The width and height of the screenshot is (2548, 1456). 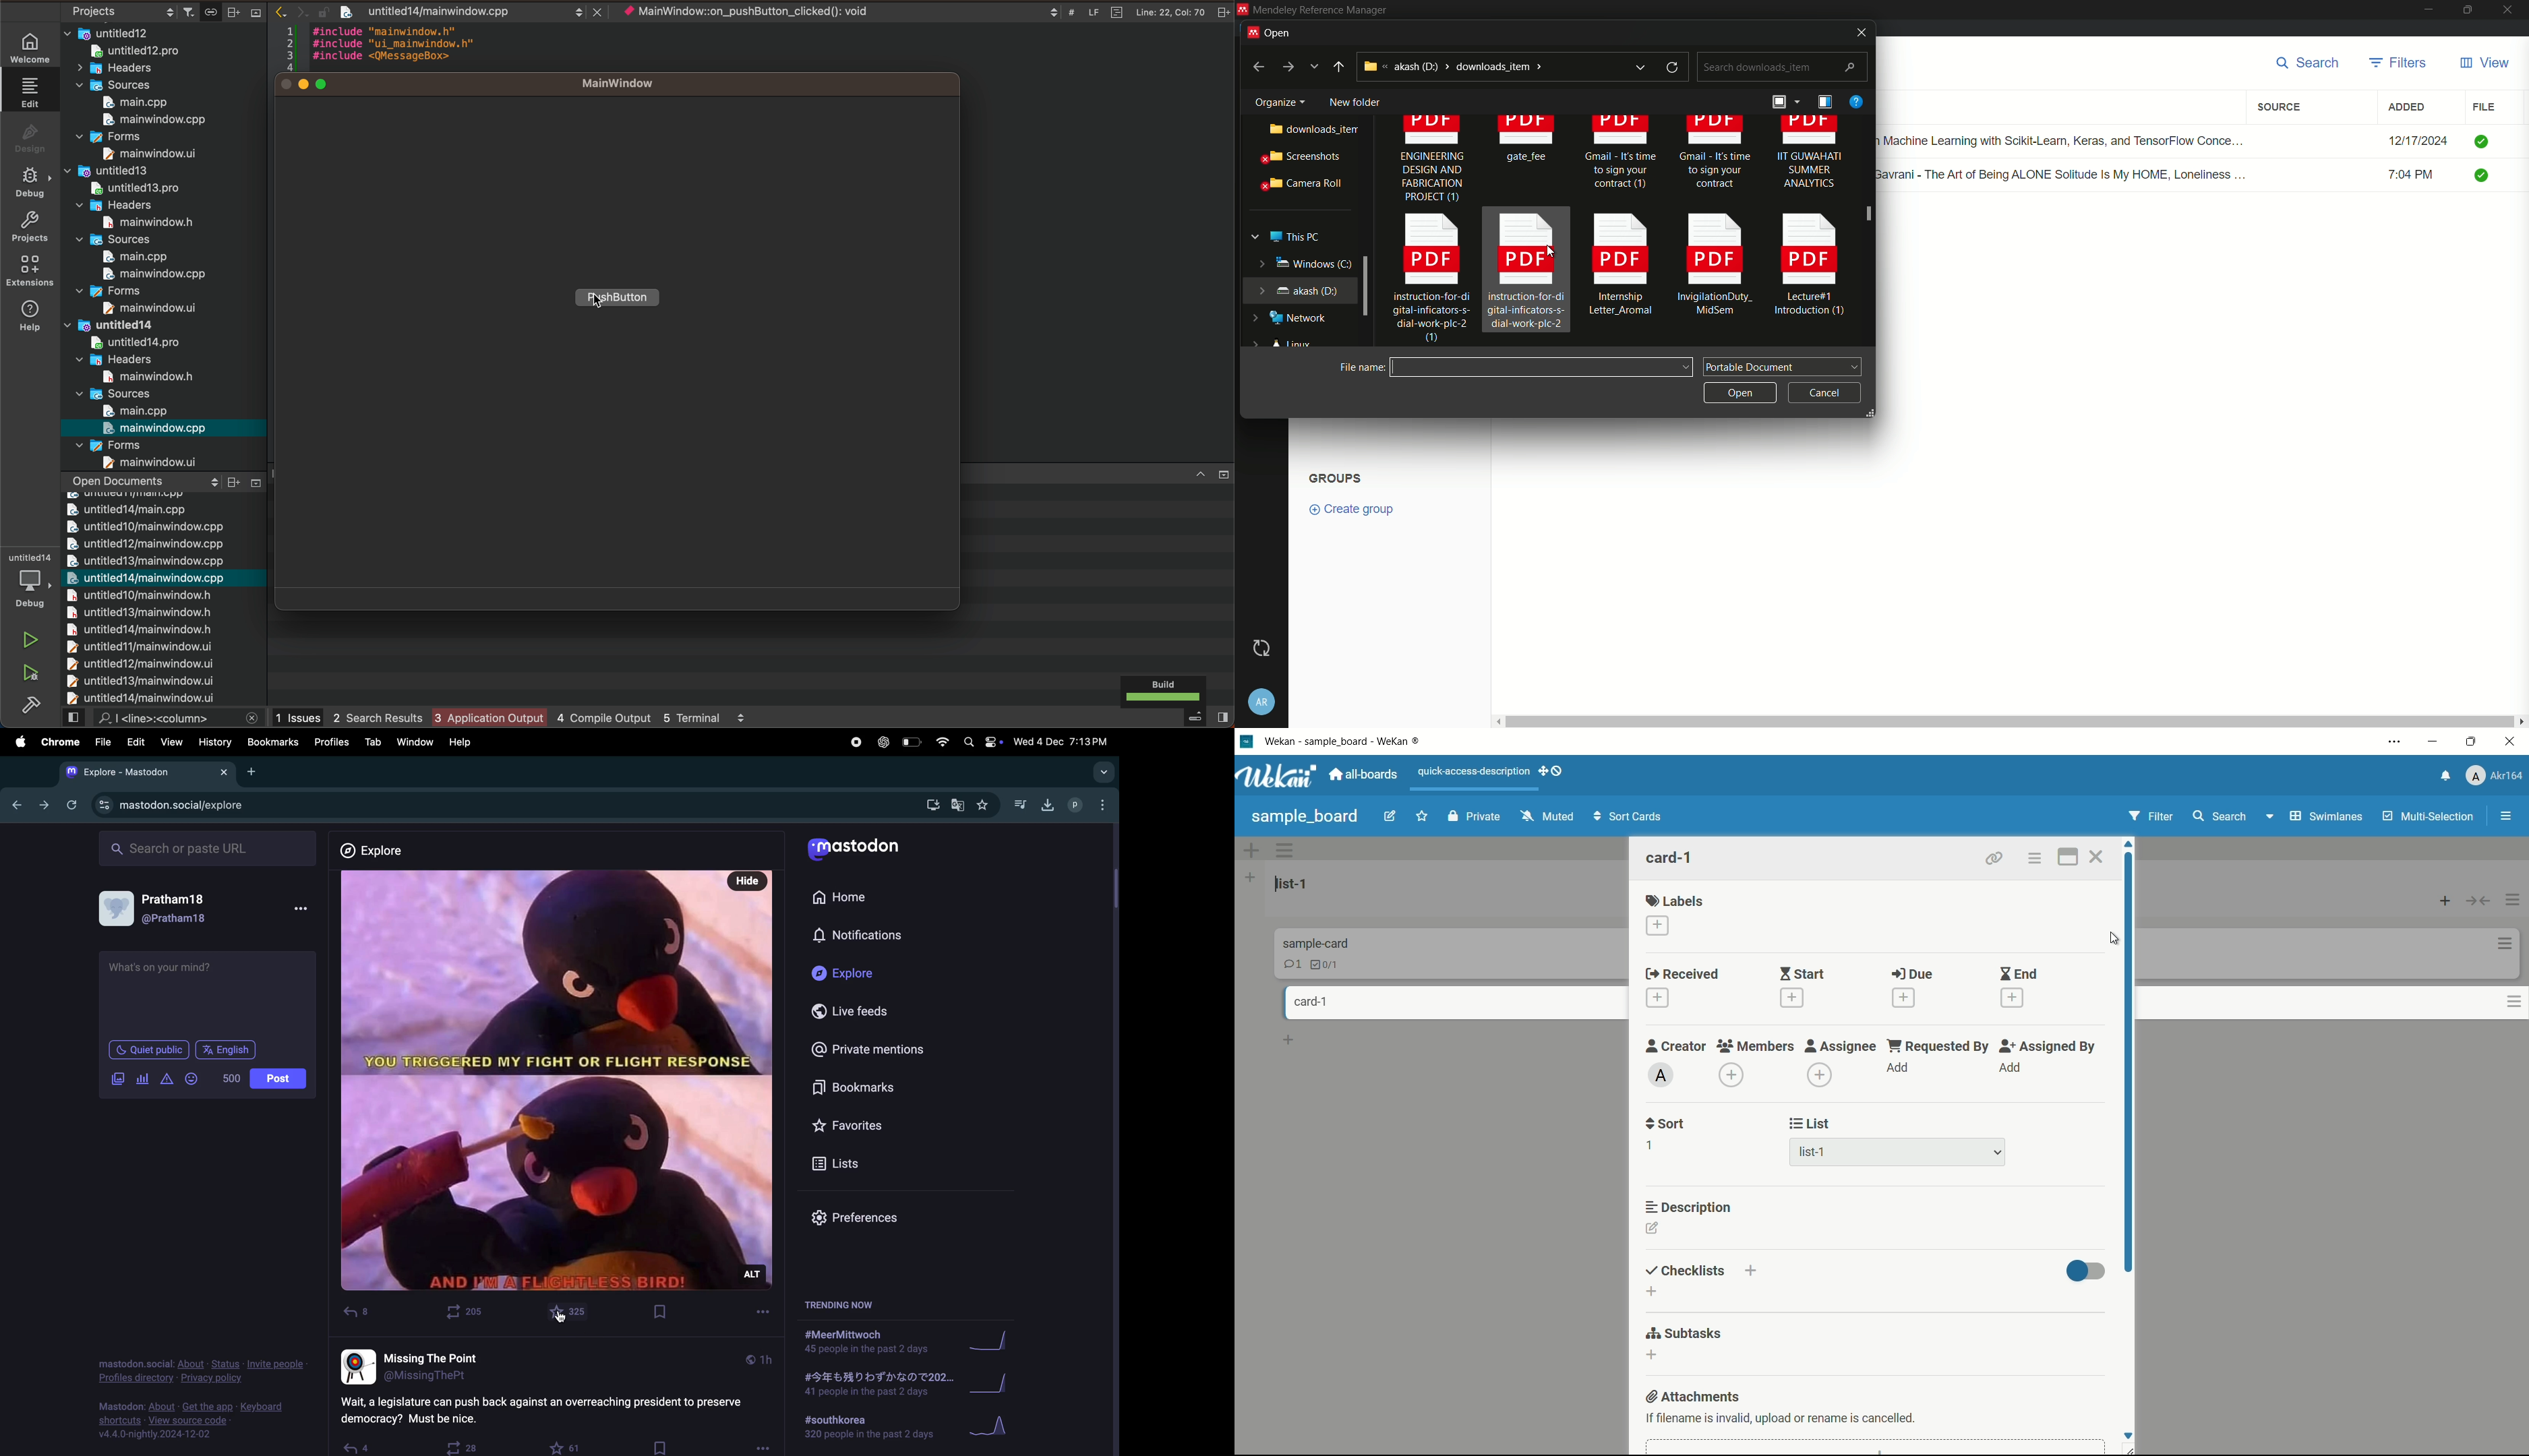 I want to click on apple widgets, so click(x=978, y=741).